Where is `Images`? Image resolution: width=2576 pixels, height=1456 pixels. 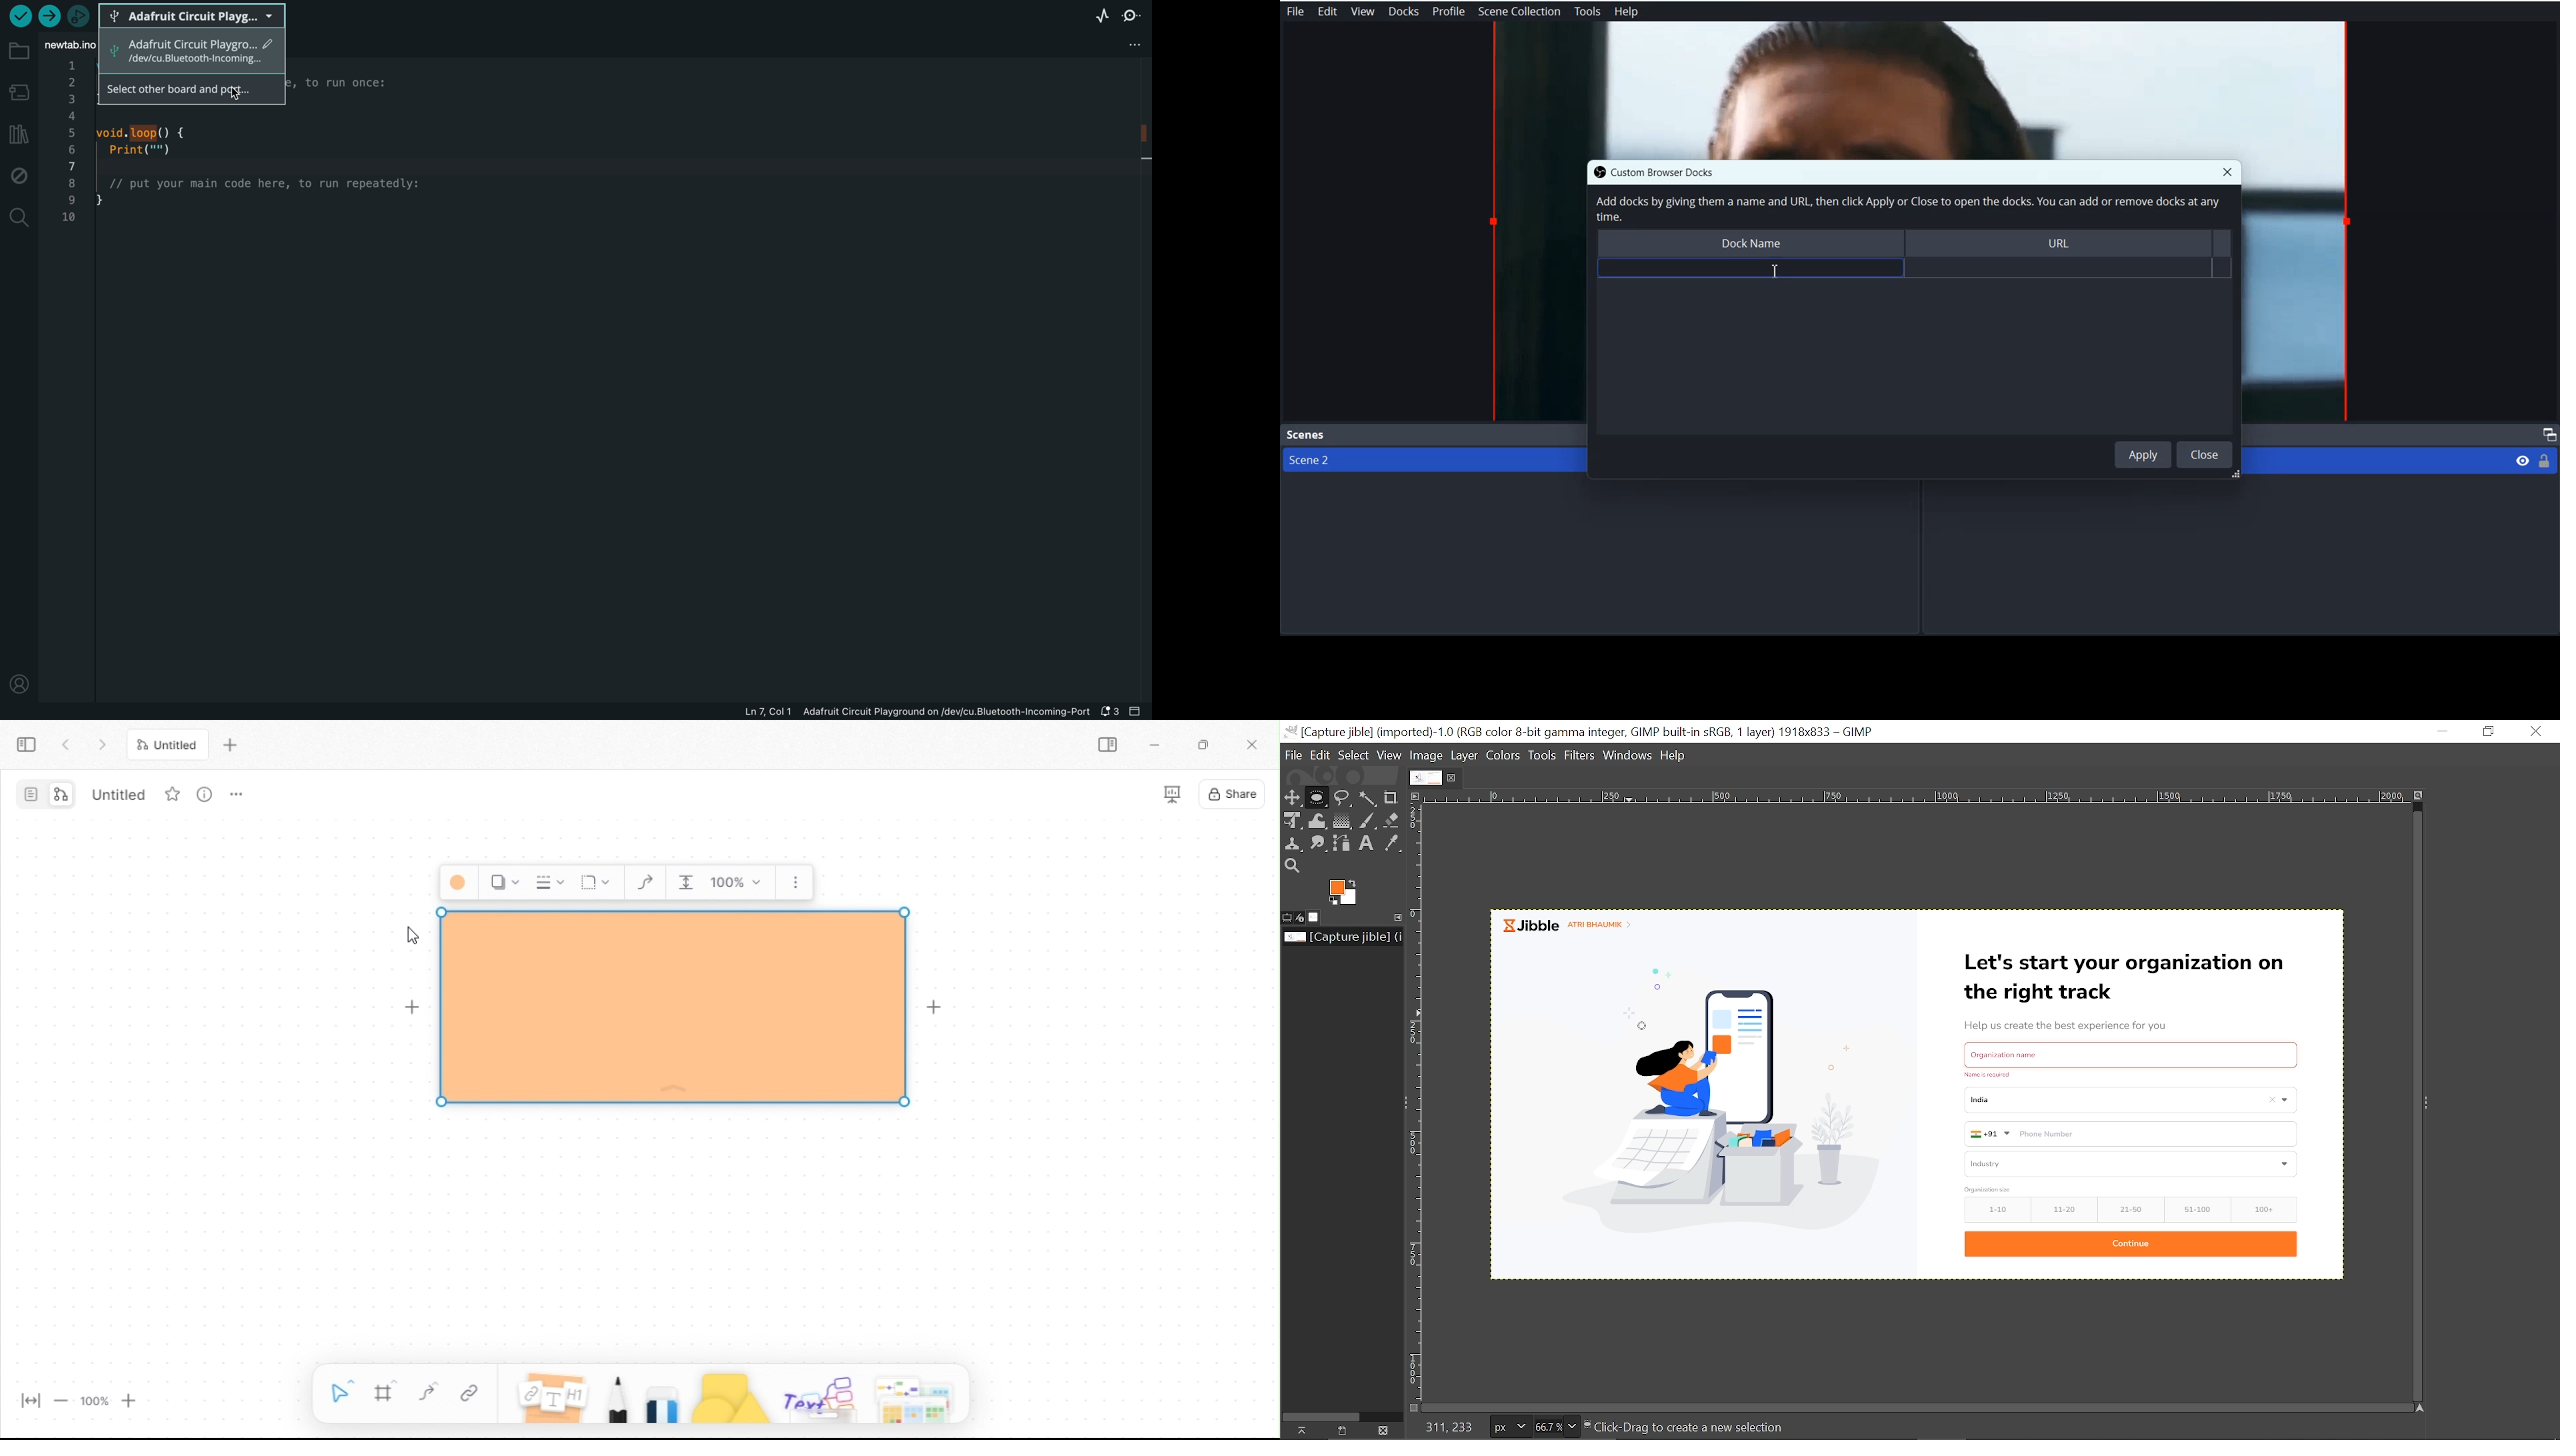
Images is located at coordinates (1316, 917).